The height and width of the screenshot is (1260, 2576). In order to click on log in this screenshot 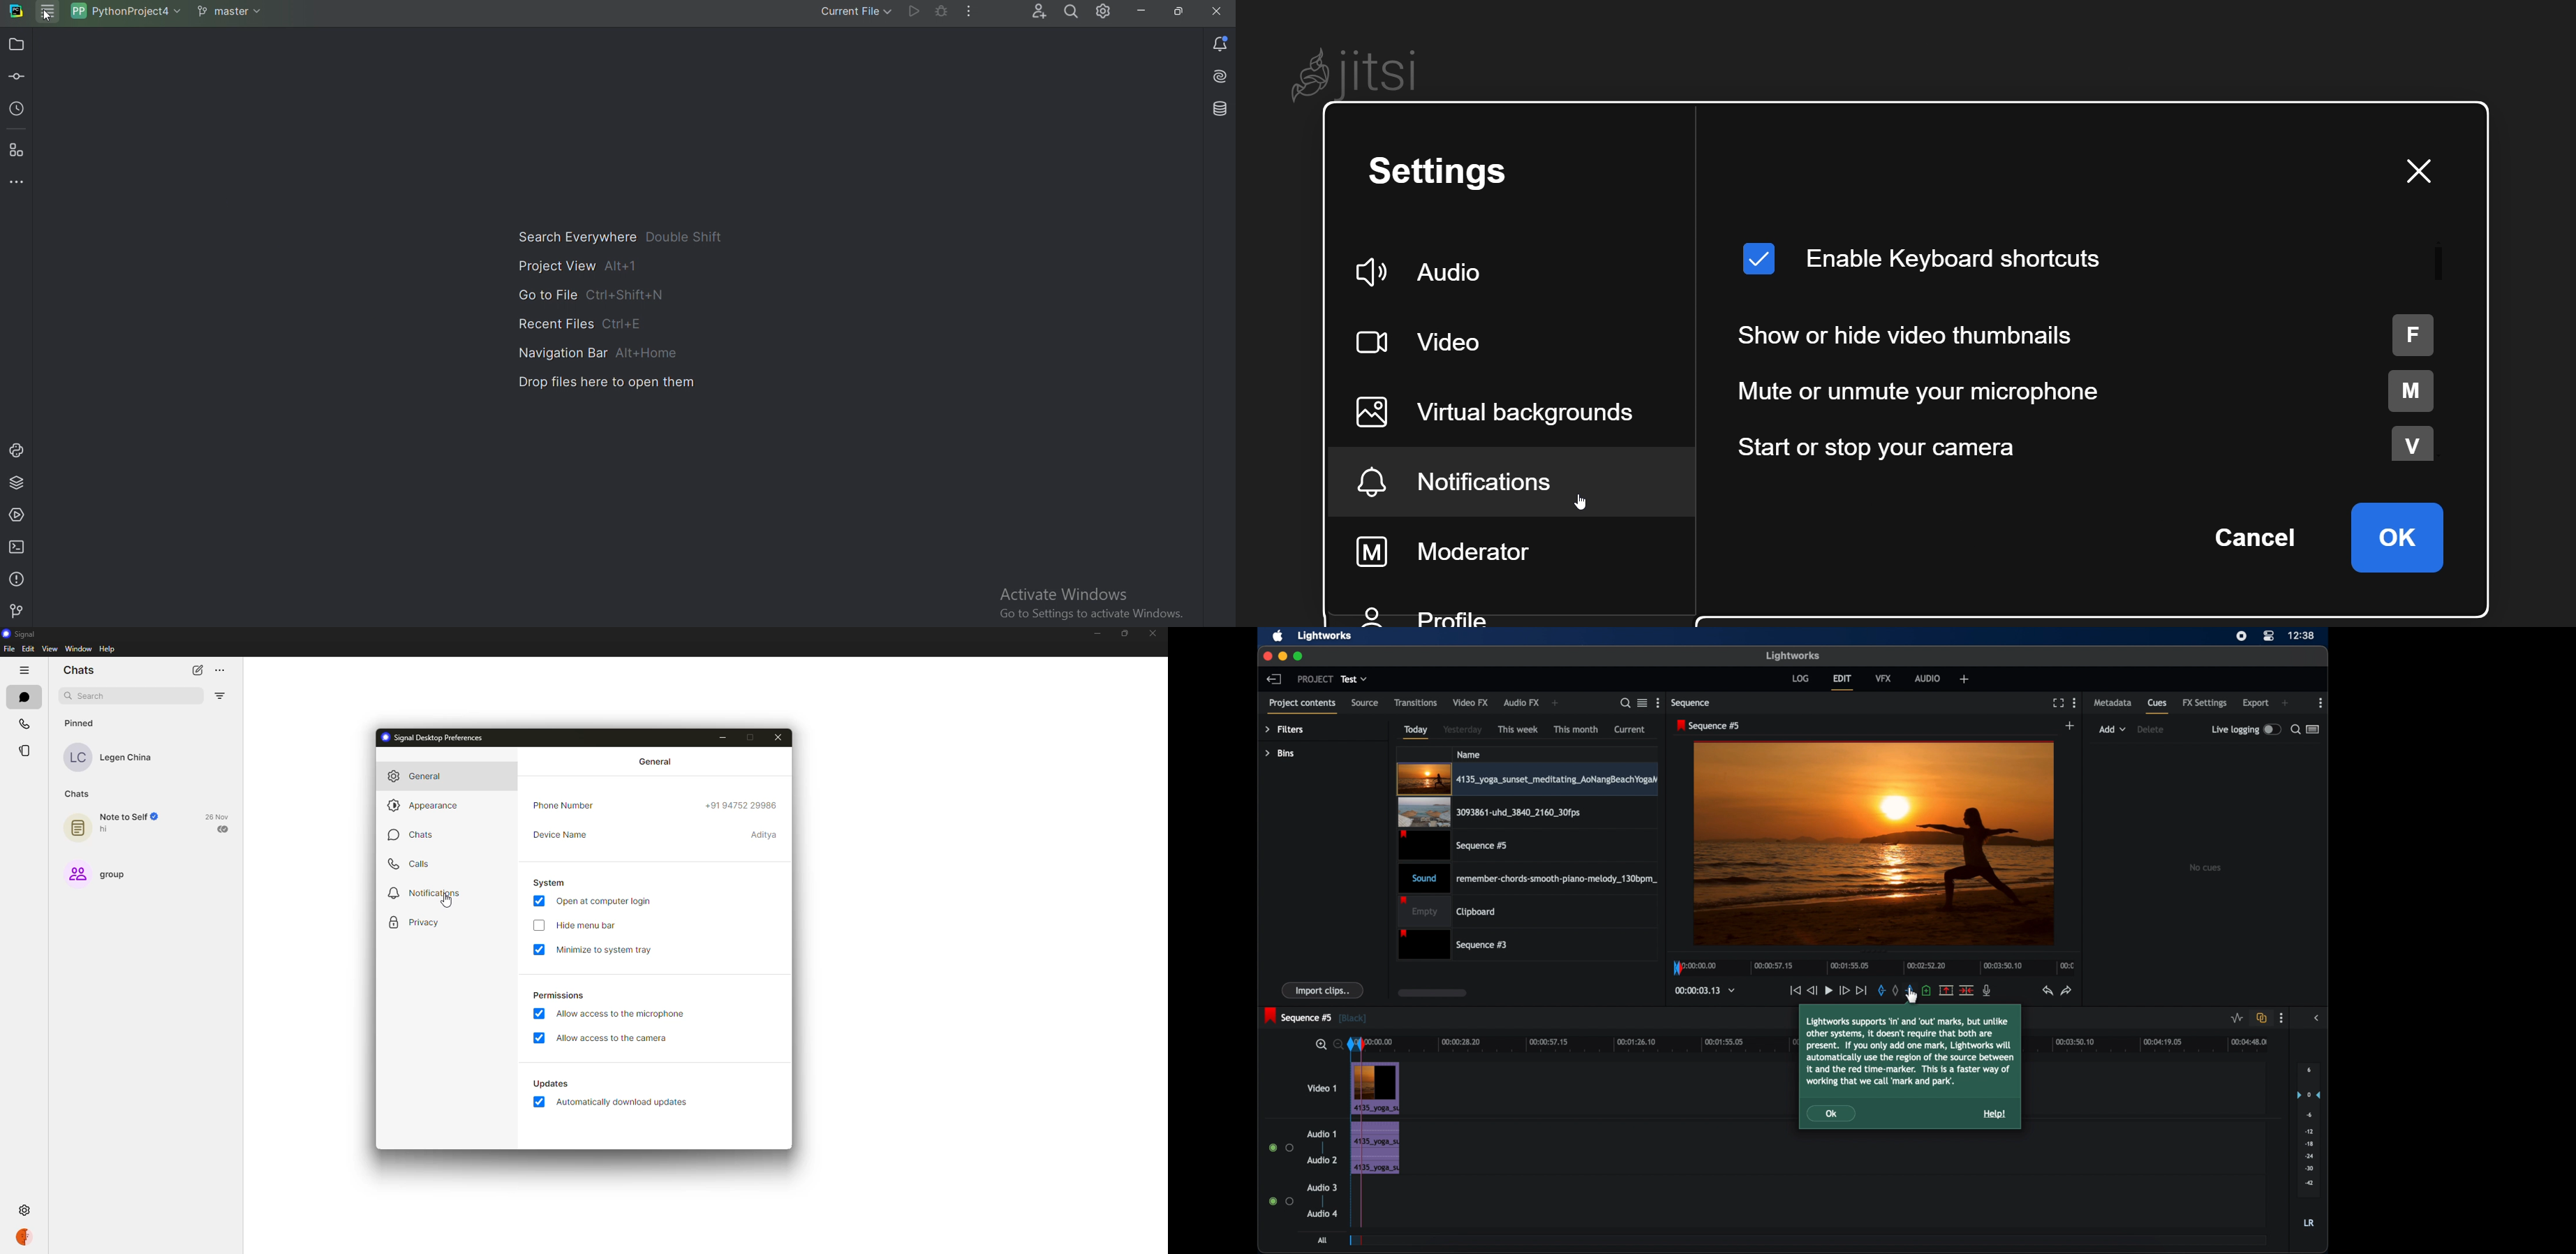, I will do `click(1800, 678)`.